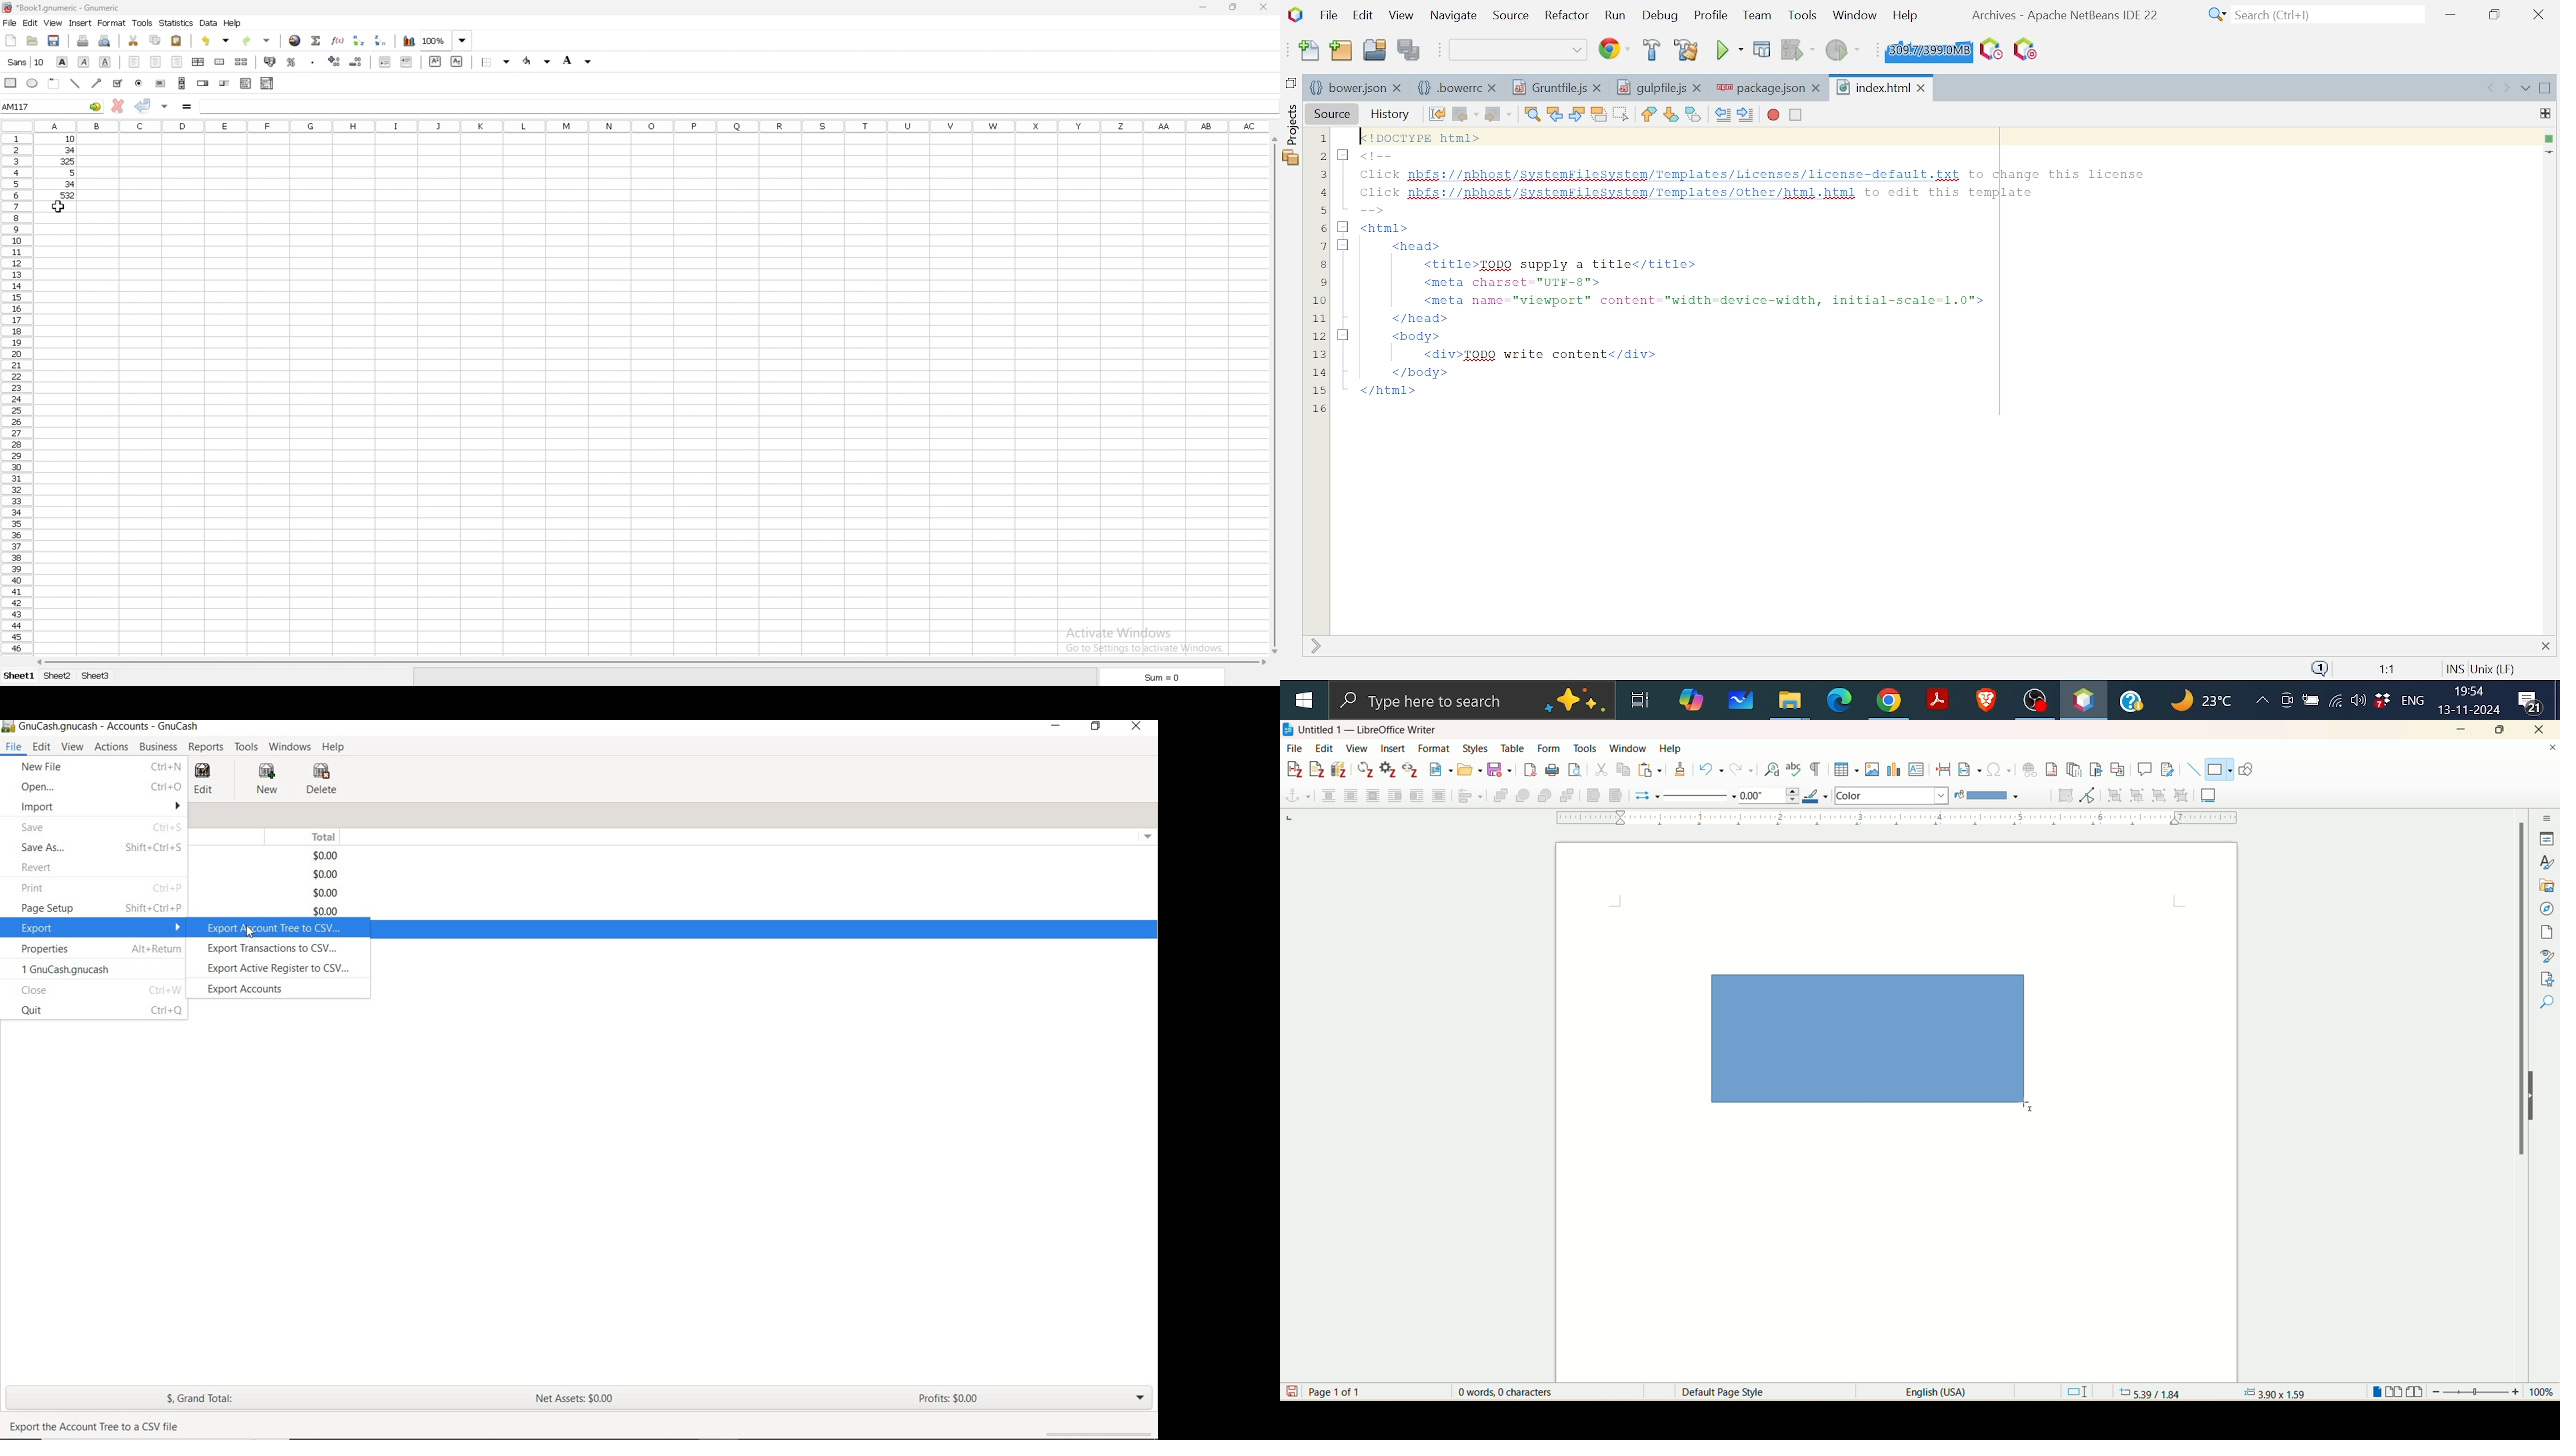 This screenshot has height=1456, width=2576. What do you see at coordinates (55, 41) in the screenshot?
I see `save` at bounding box center [55, 41].